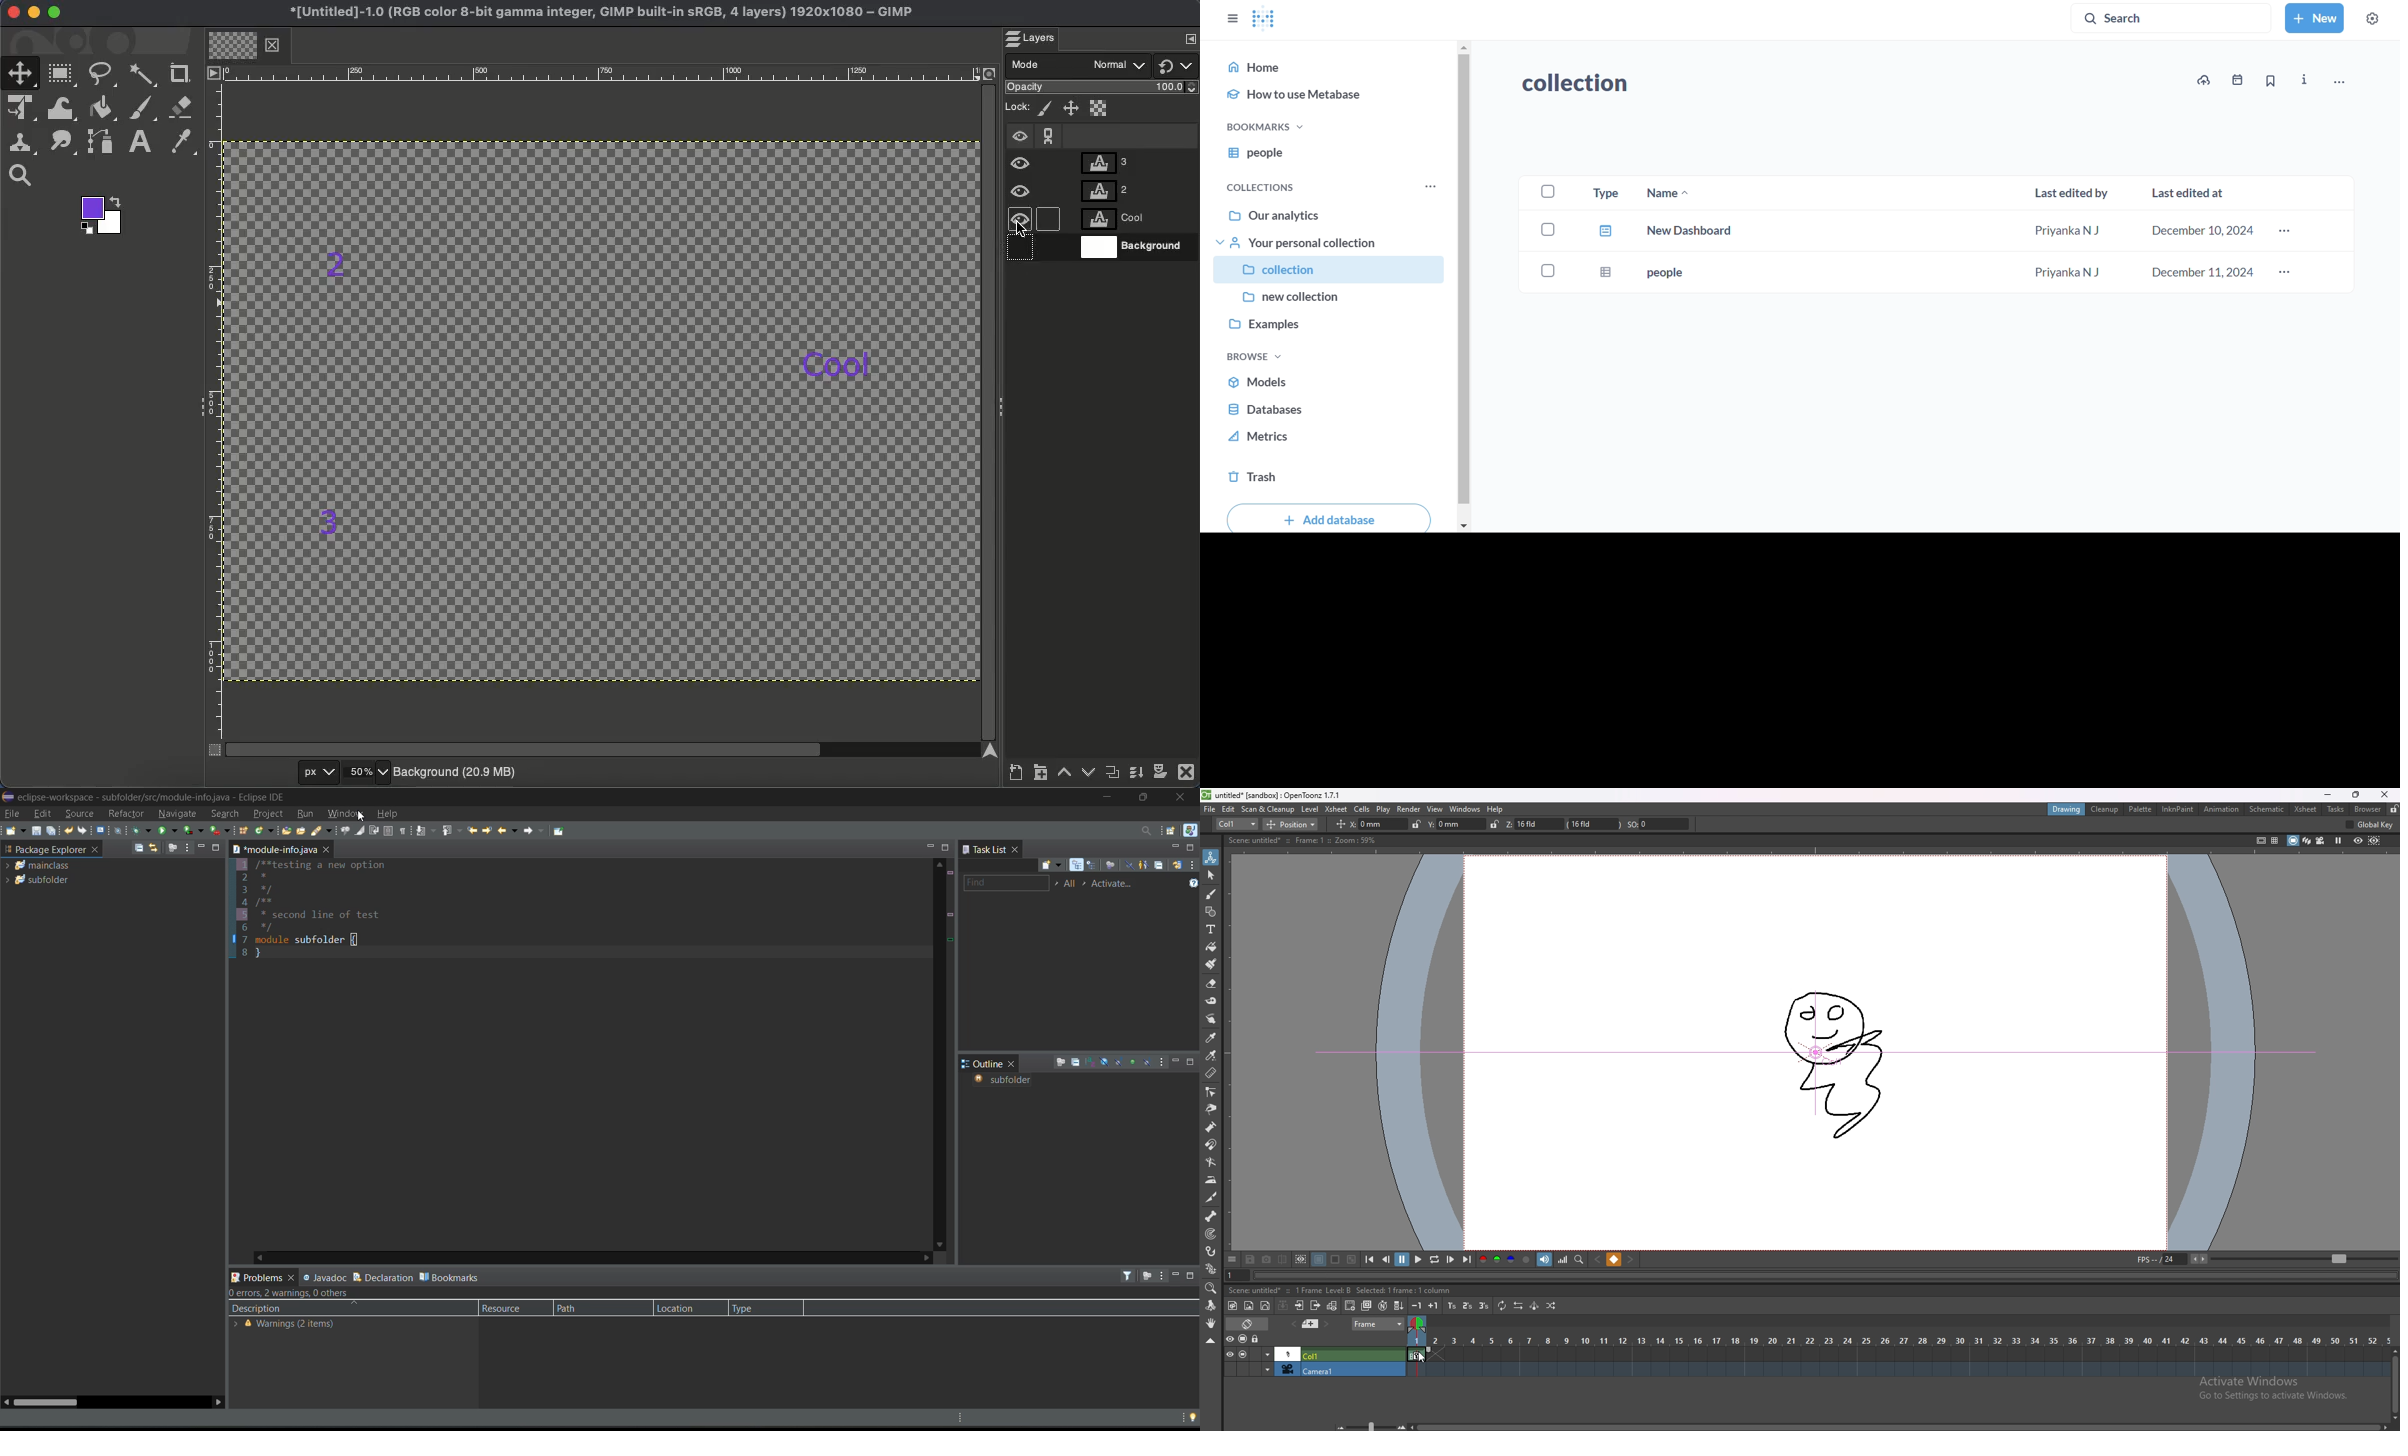 The height and width of the screenshot is (1456, 2408). What do you see at coordinates (2286, 274) in the screenshot?
I see `more` at bounding box center [2286, 274].